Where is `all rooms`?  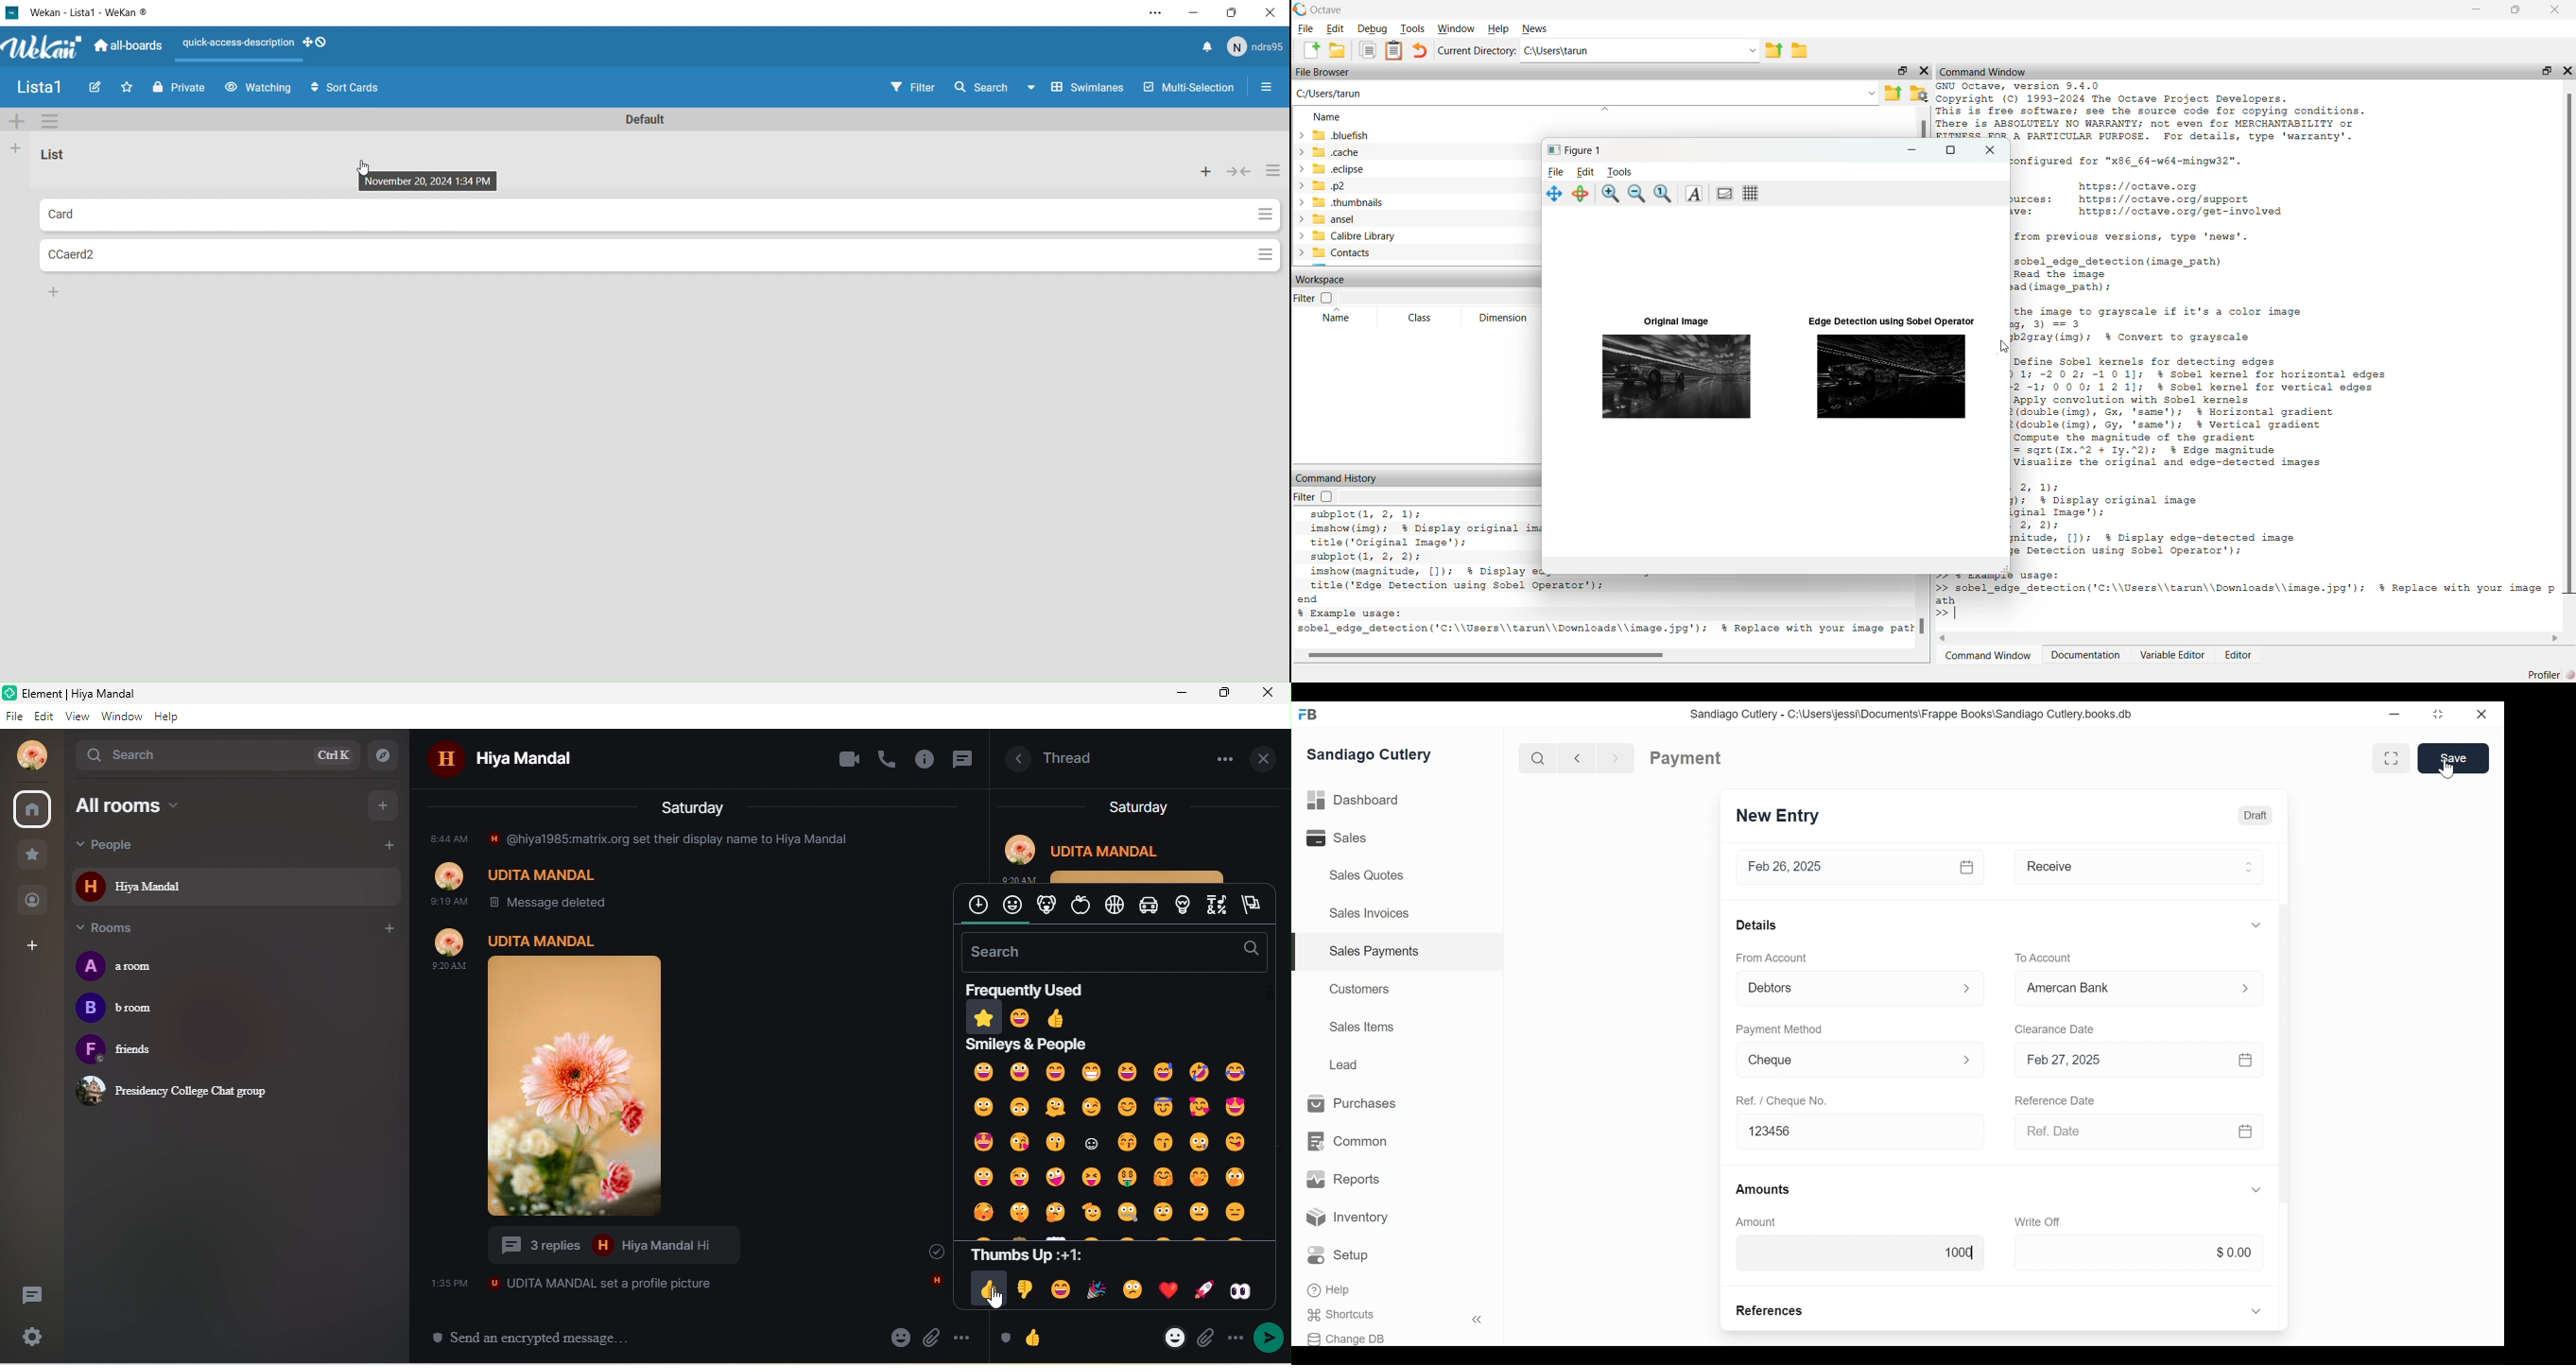 all rooms is located at coordinates (34, 810).